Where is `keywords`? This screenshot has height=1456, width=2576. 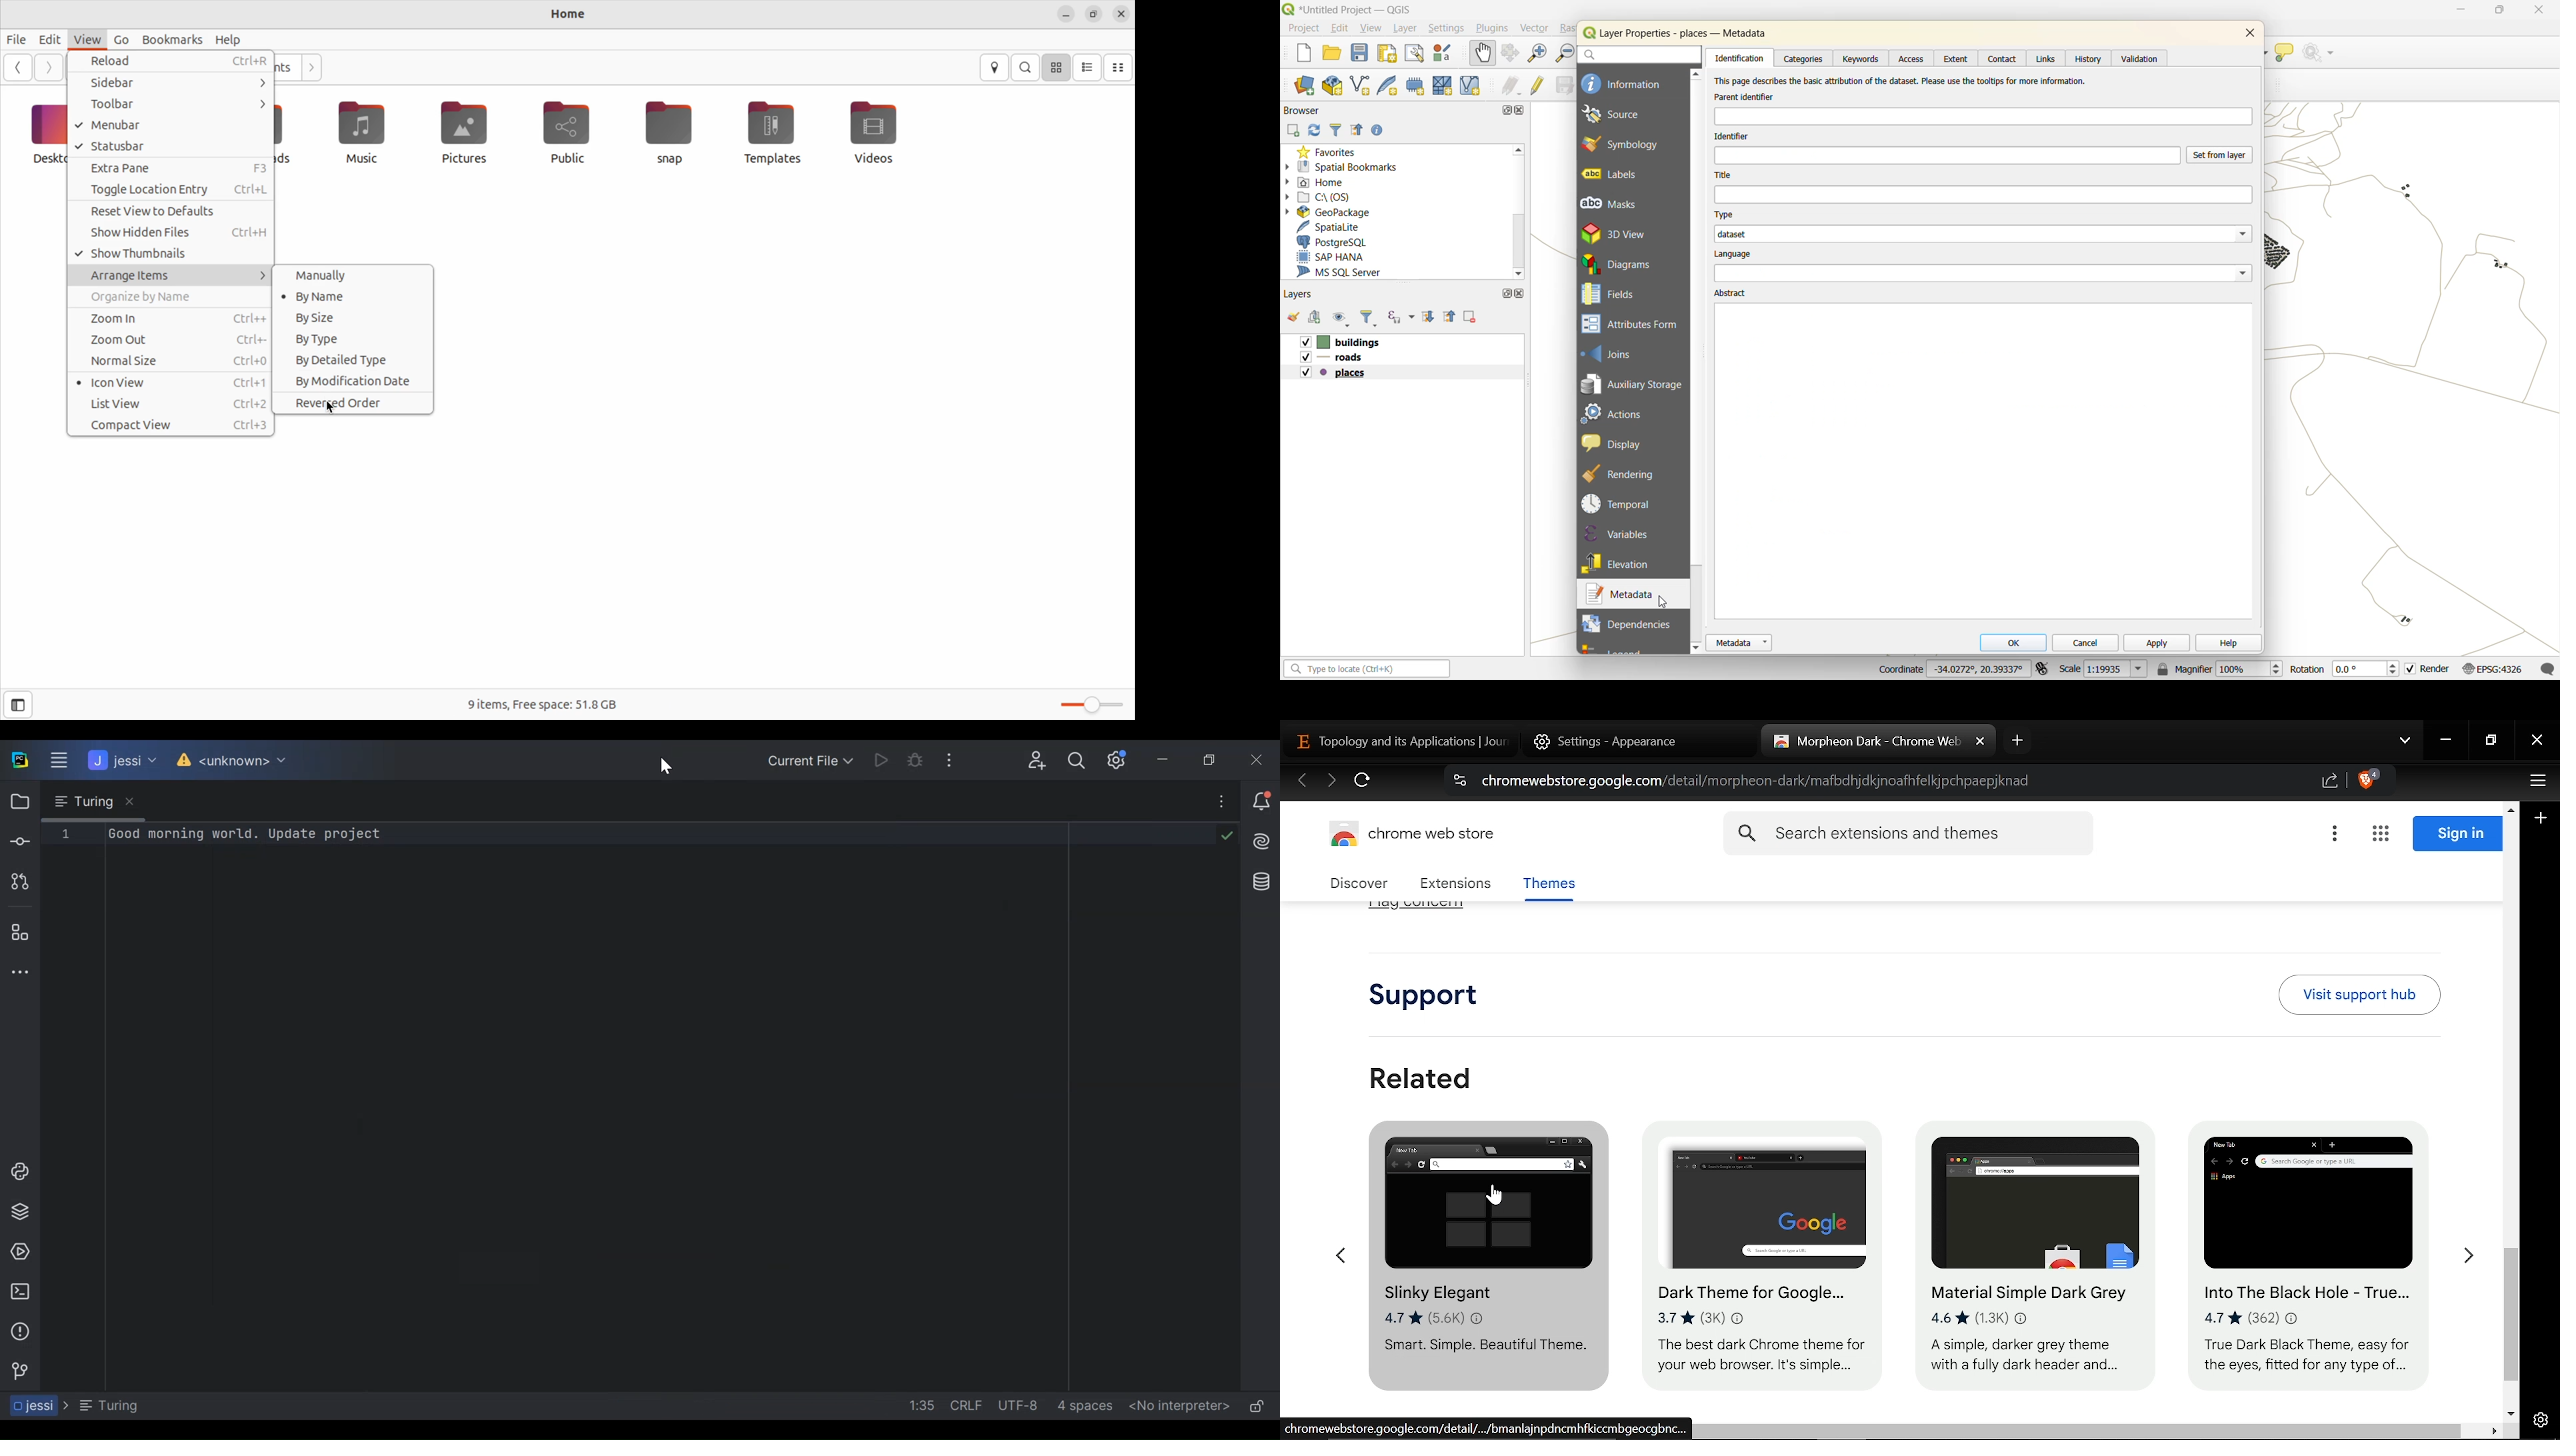 keywords is located at coordinates (1867, 59).